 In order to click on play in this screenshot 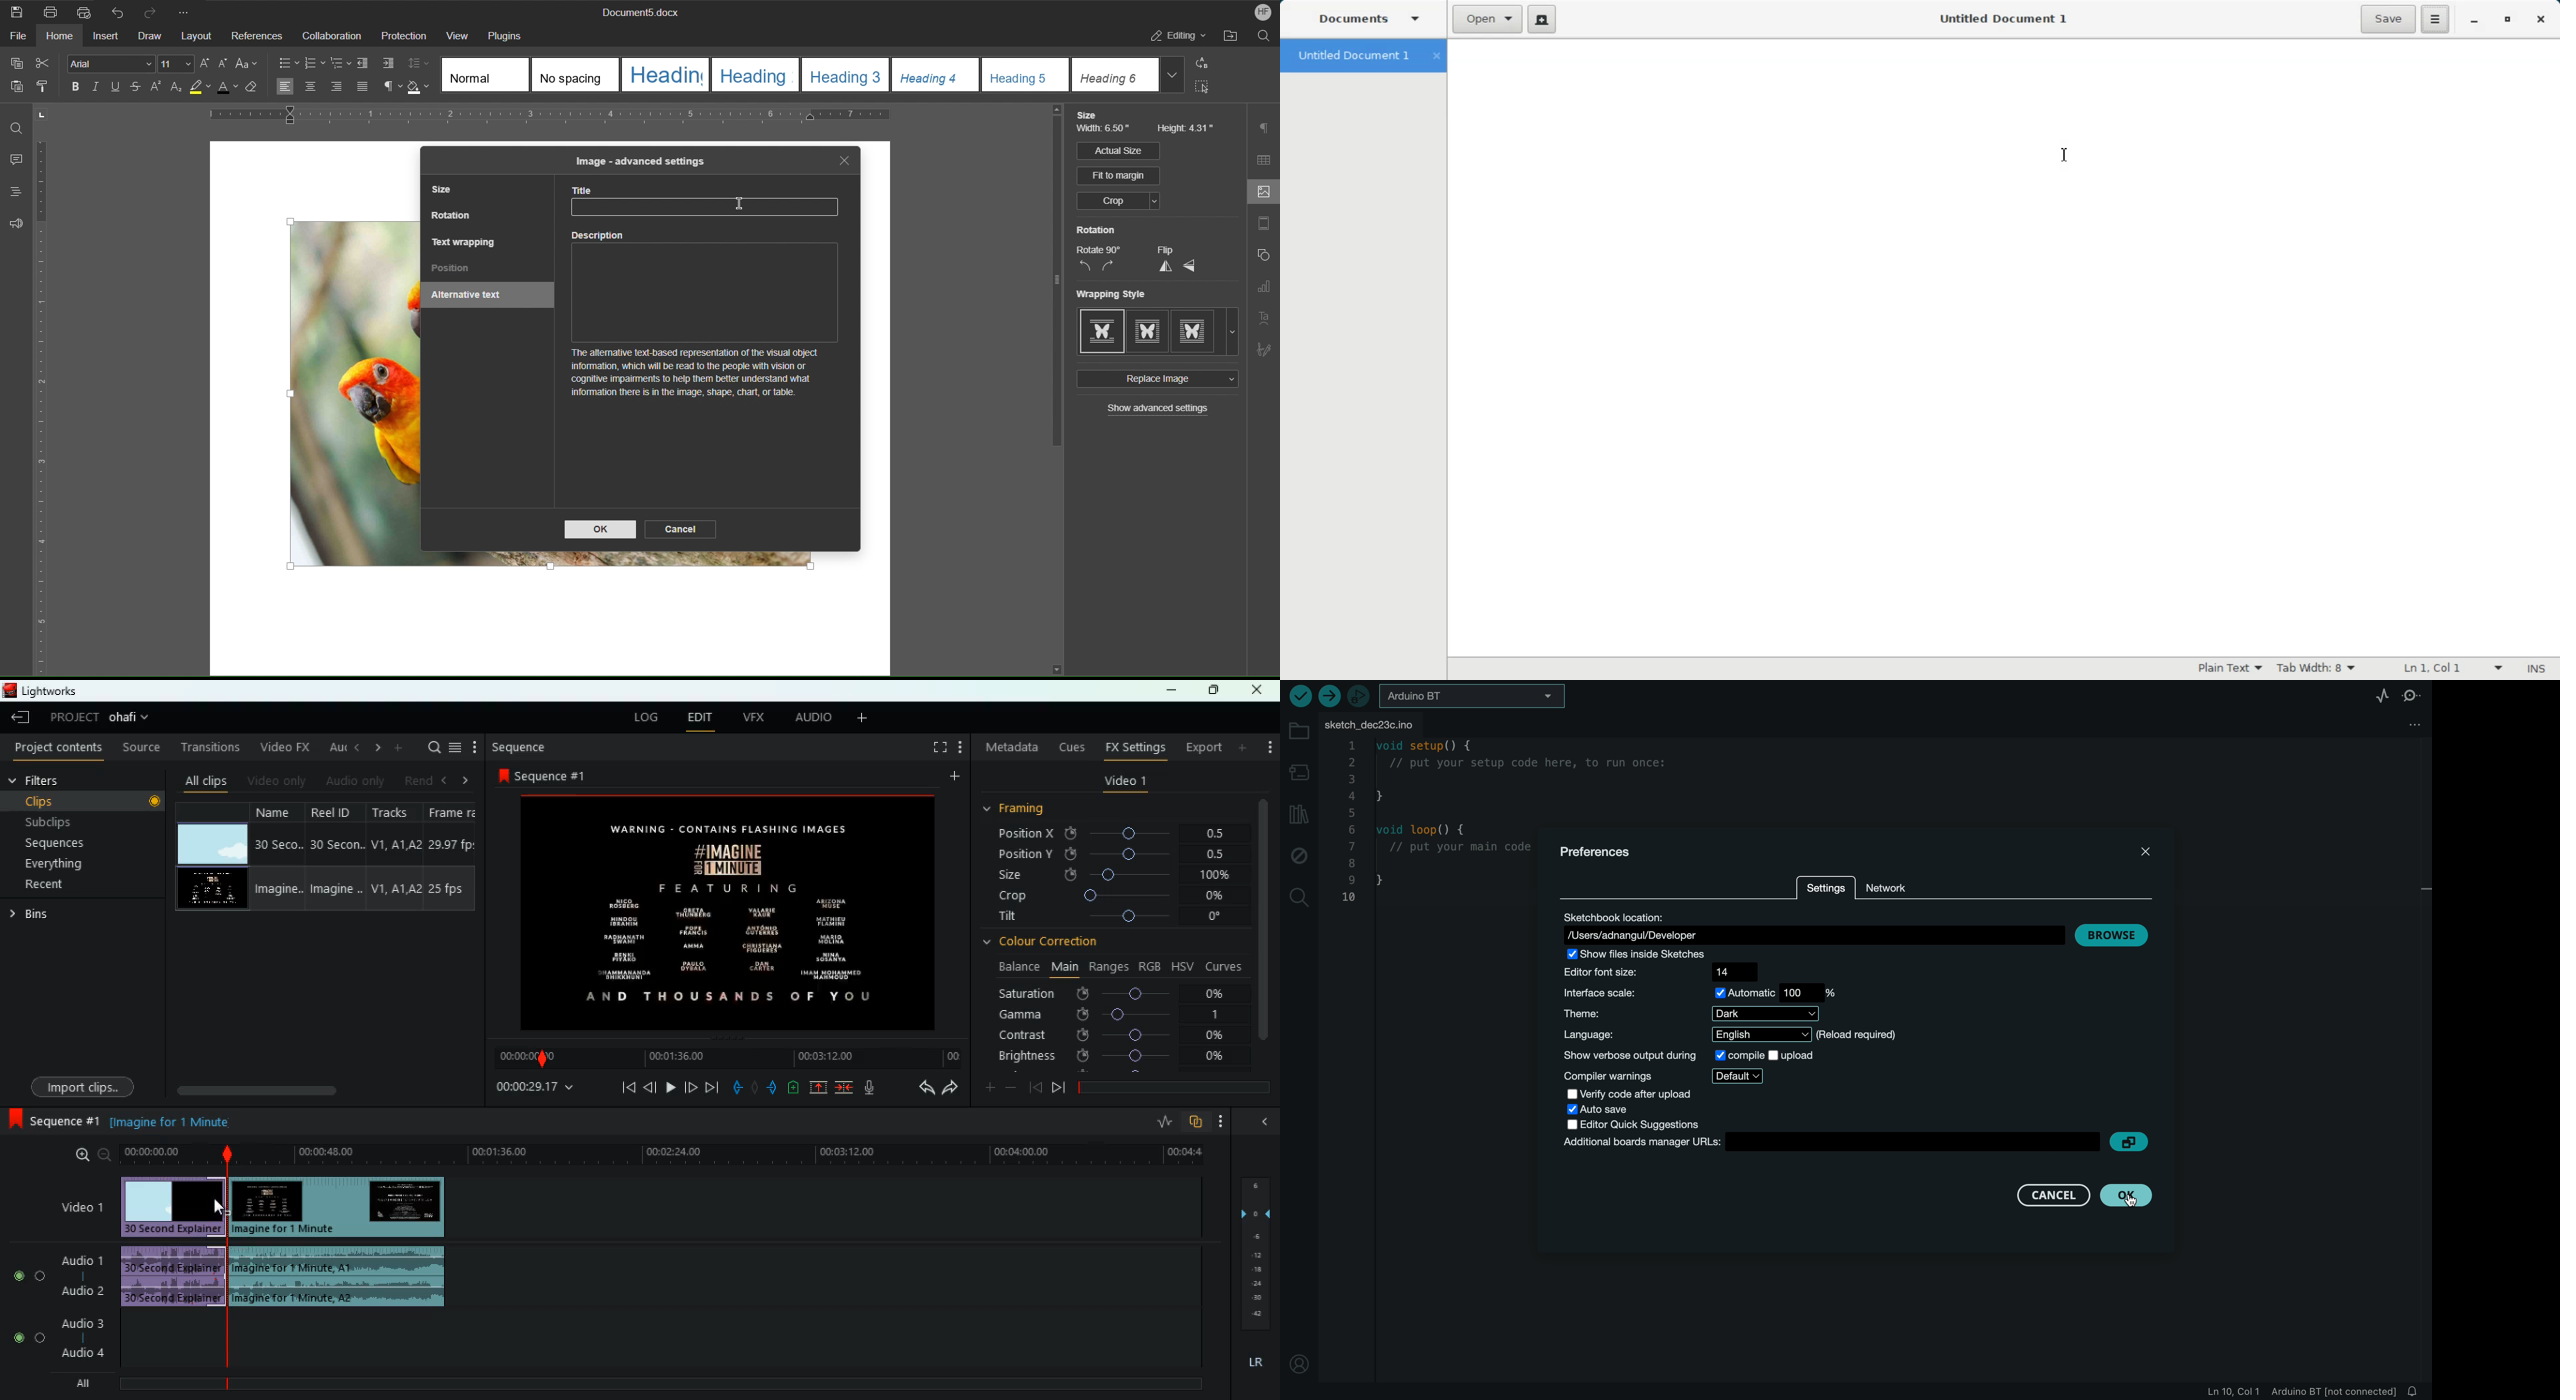, I will do `click(667, 1087)`.